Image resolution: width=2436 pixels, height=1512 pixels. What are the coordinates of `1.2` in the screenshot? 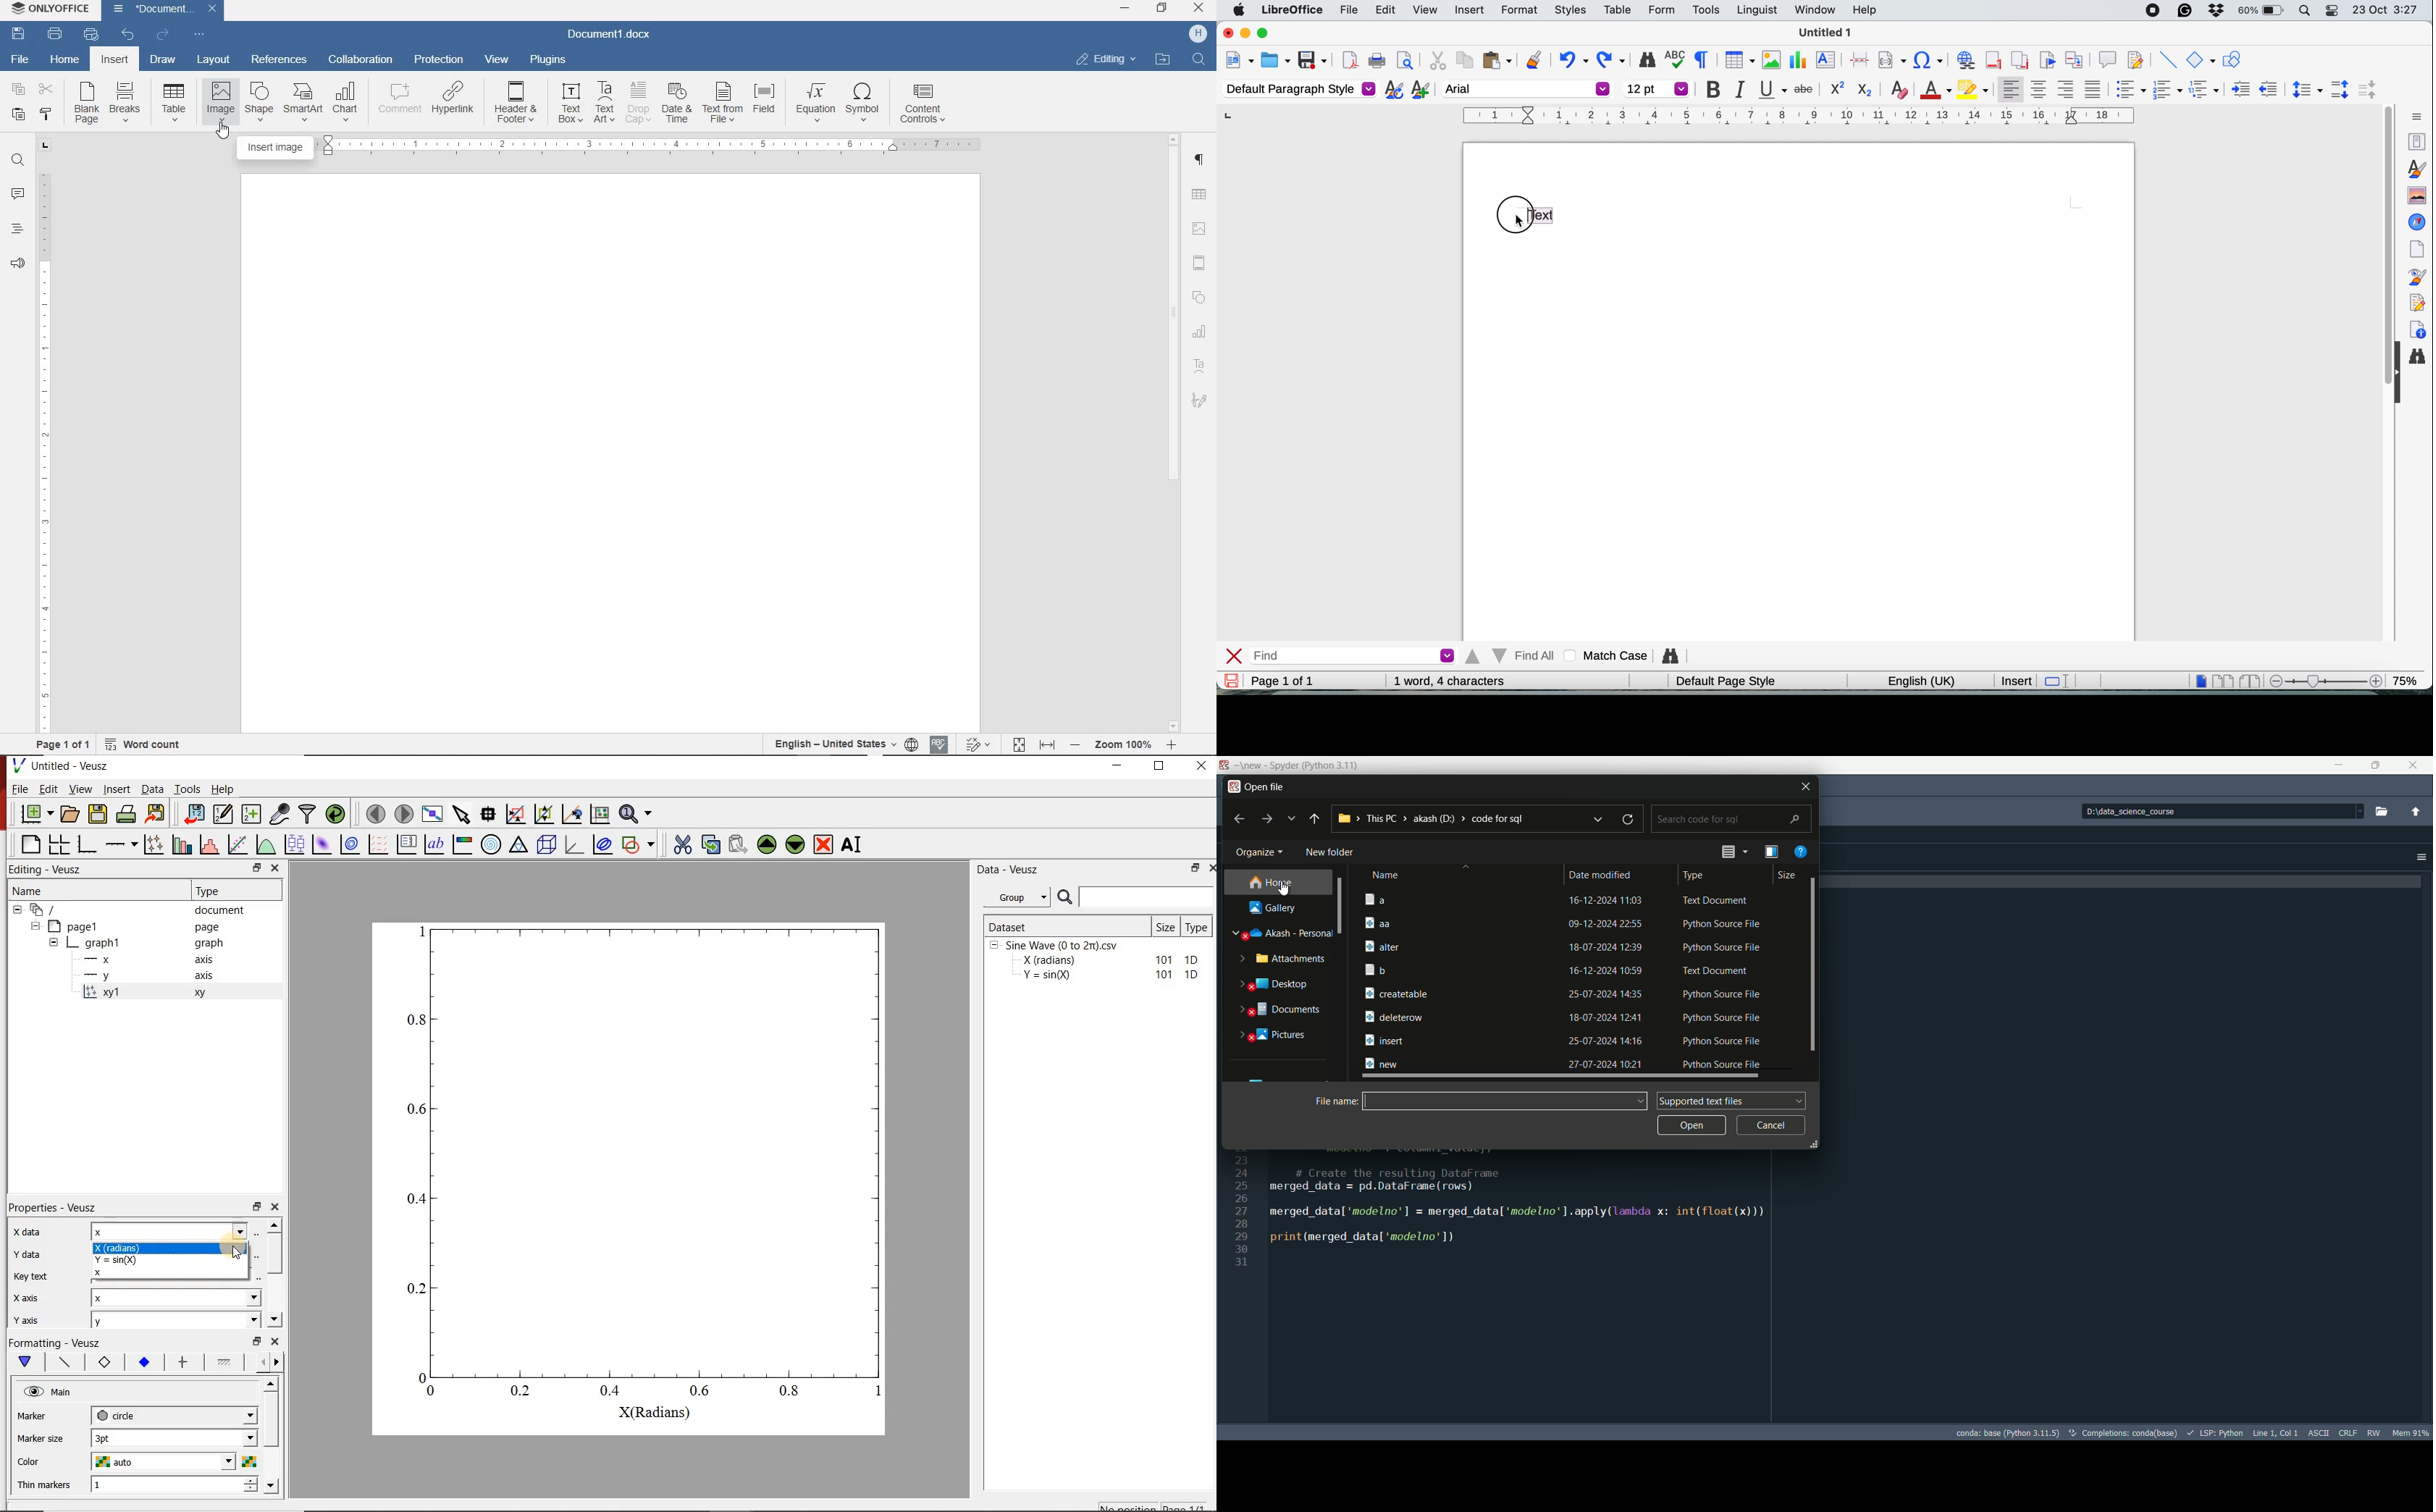 It's located at (142, 1363).